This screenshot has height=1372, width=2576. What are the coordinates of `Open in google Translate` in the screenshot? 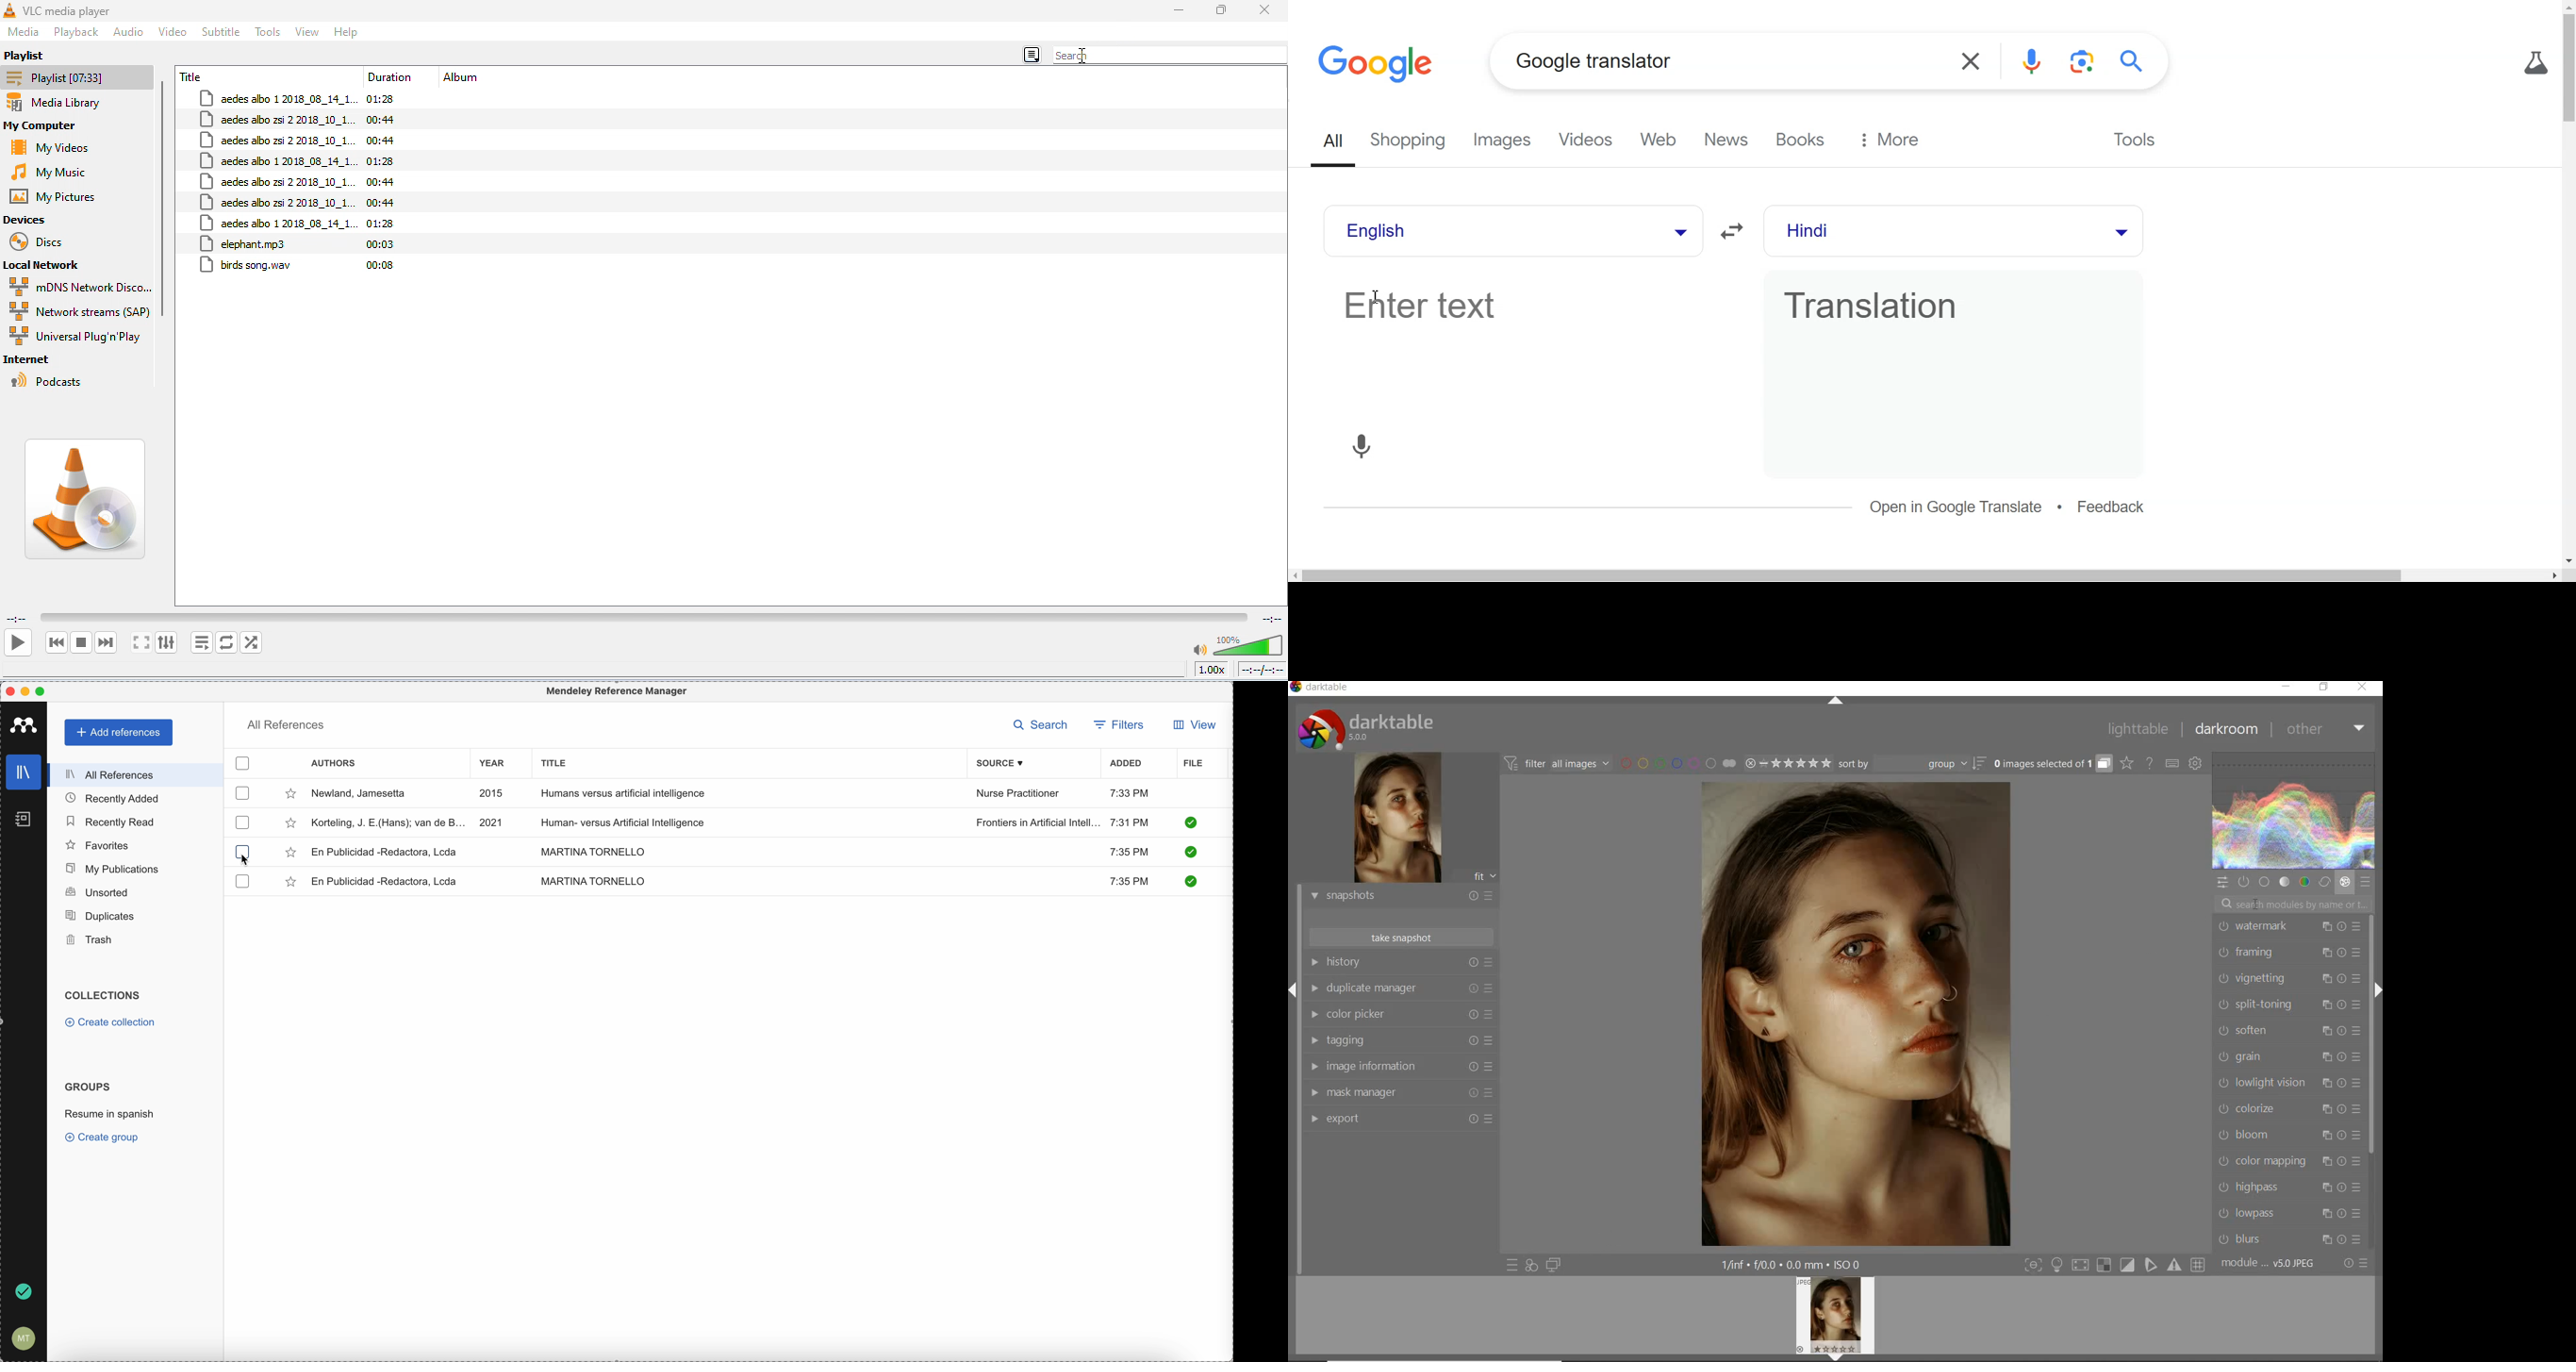 It's located at (1957, 507).